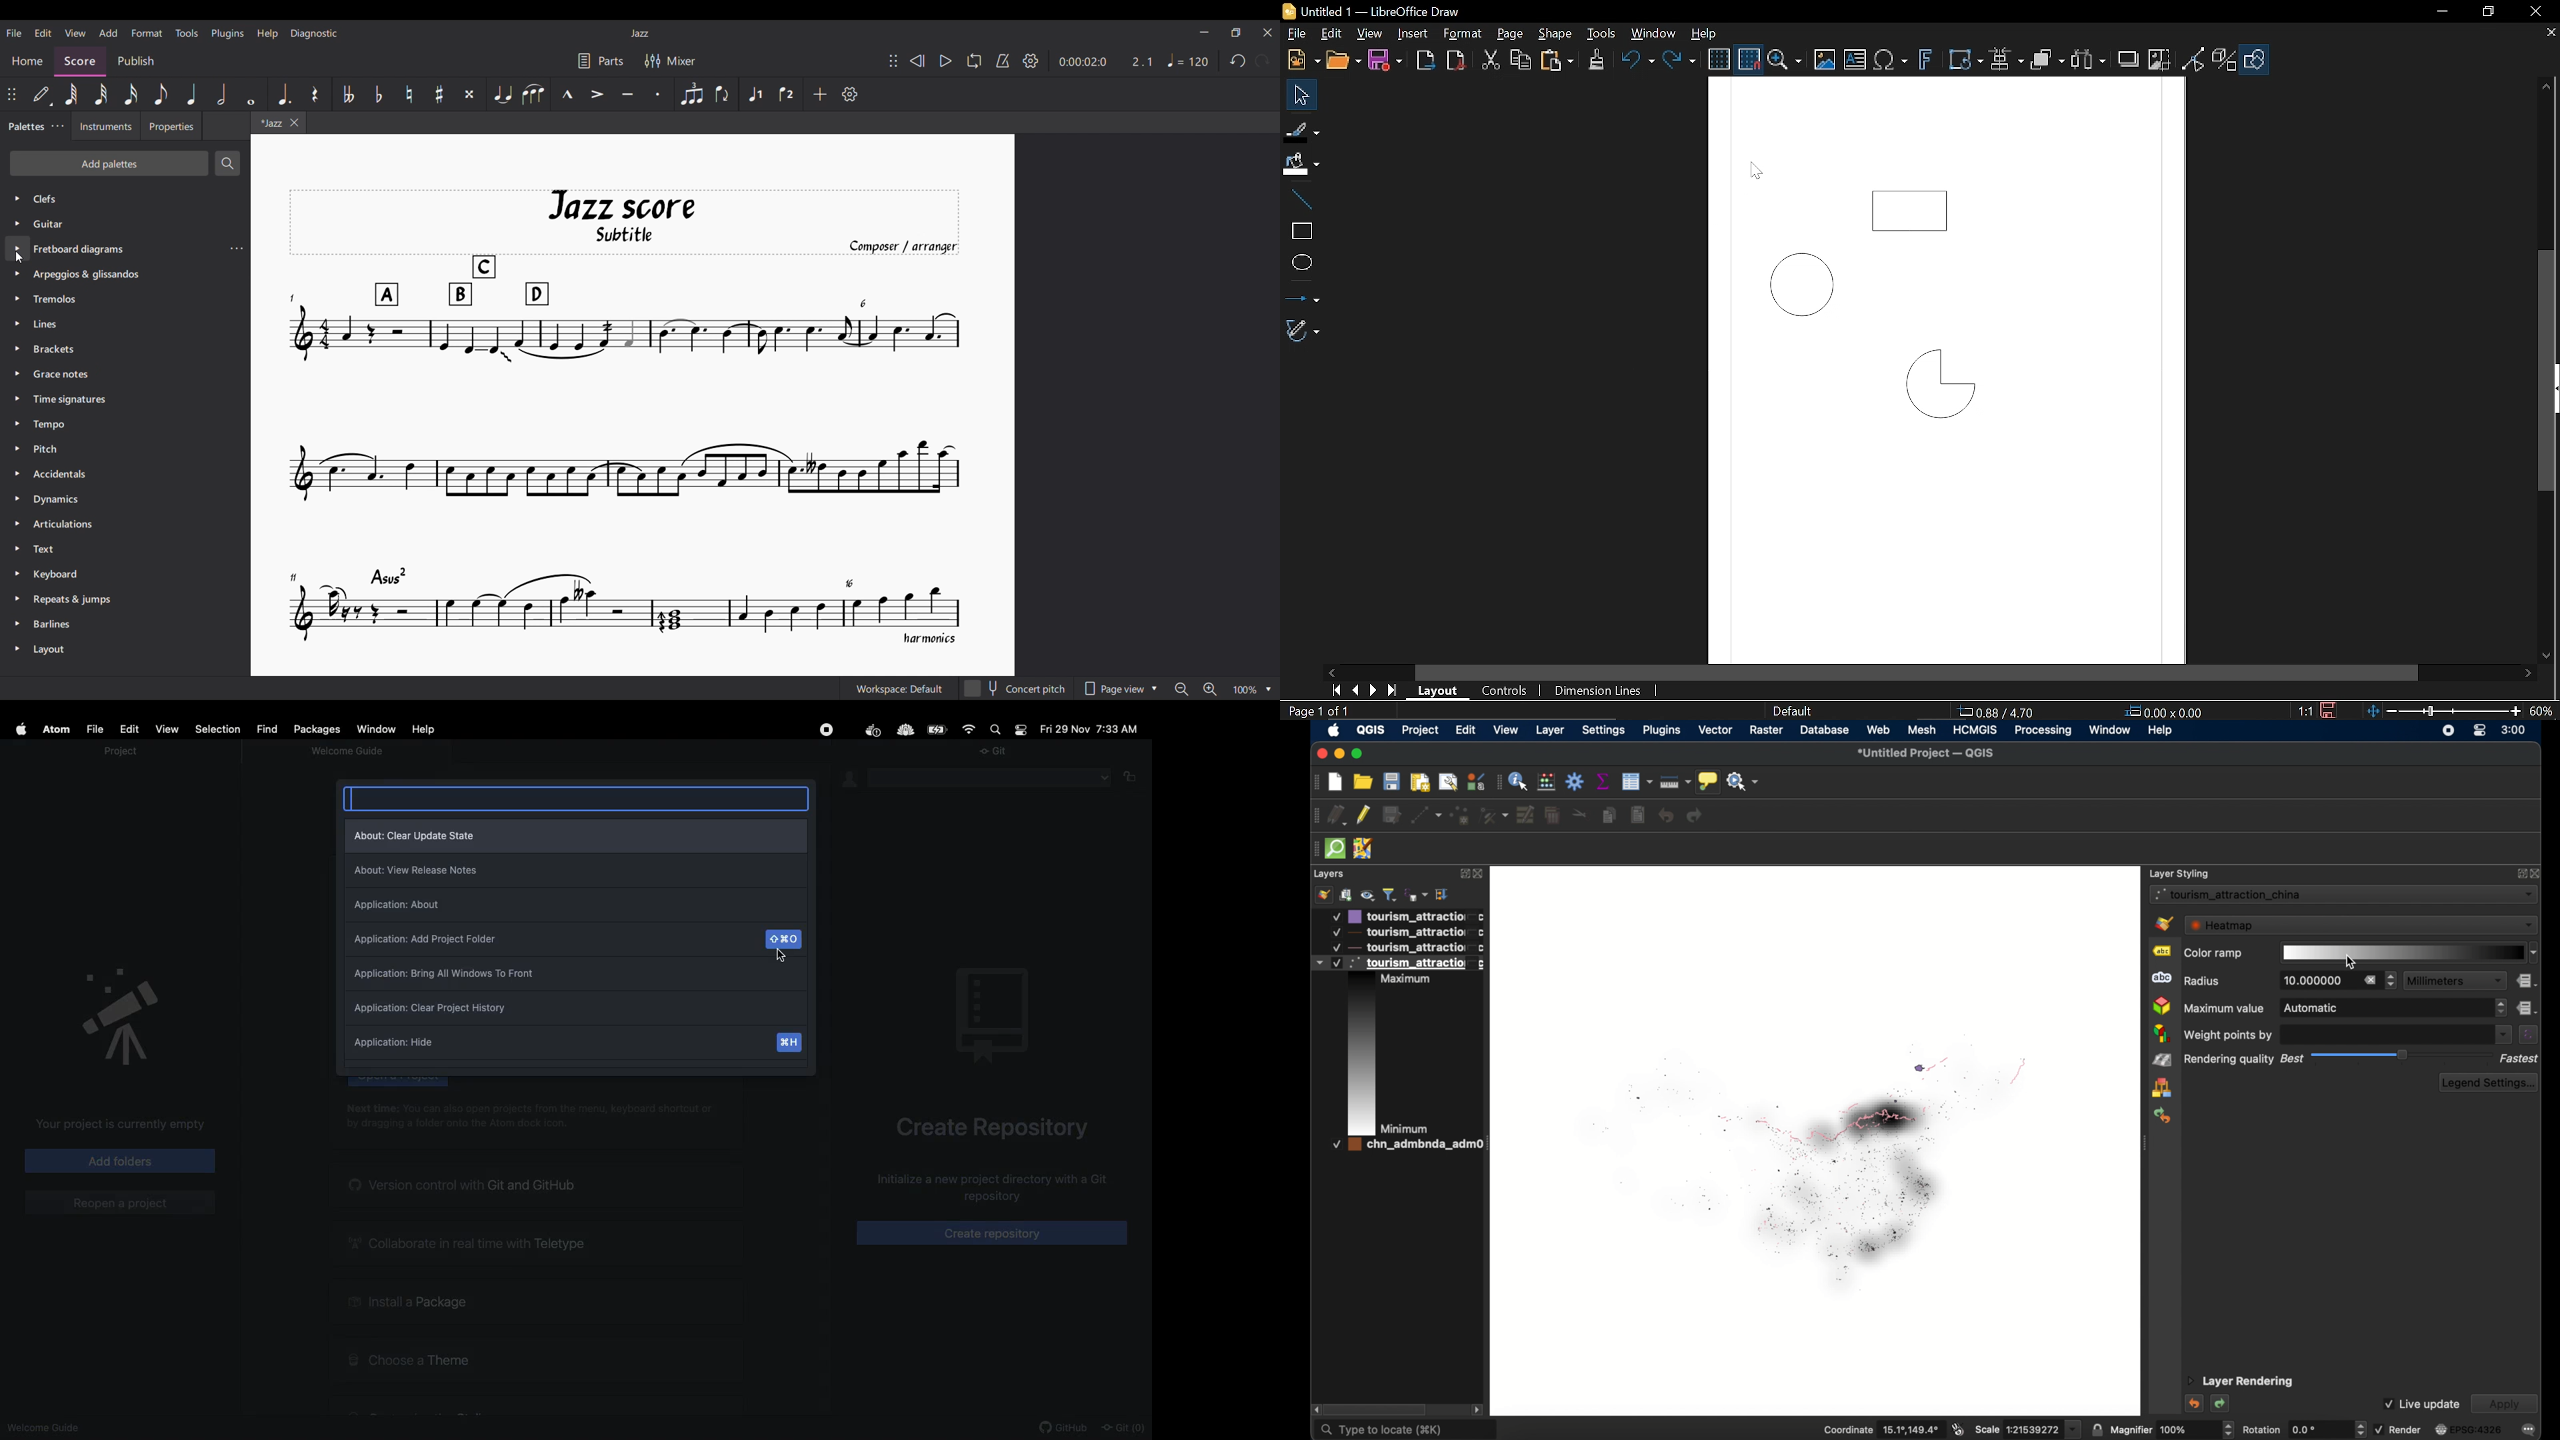  I want to click on Default, so click(41, 94).